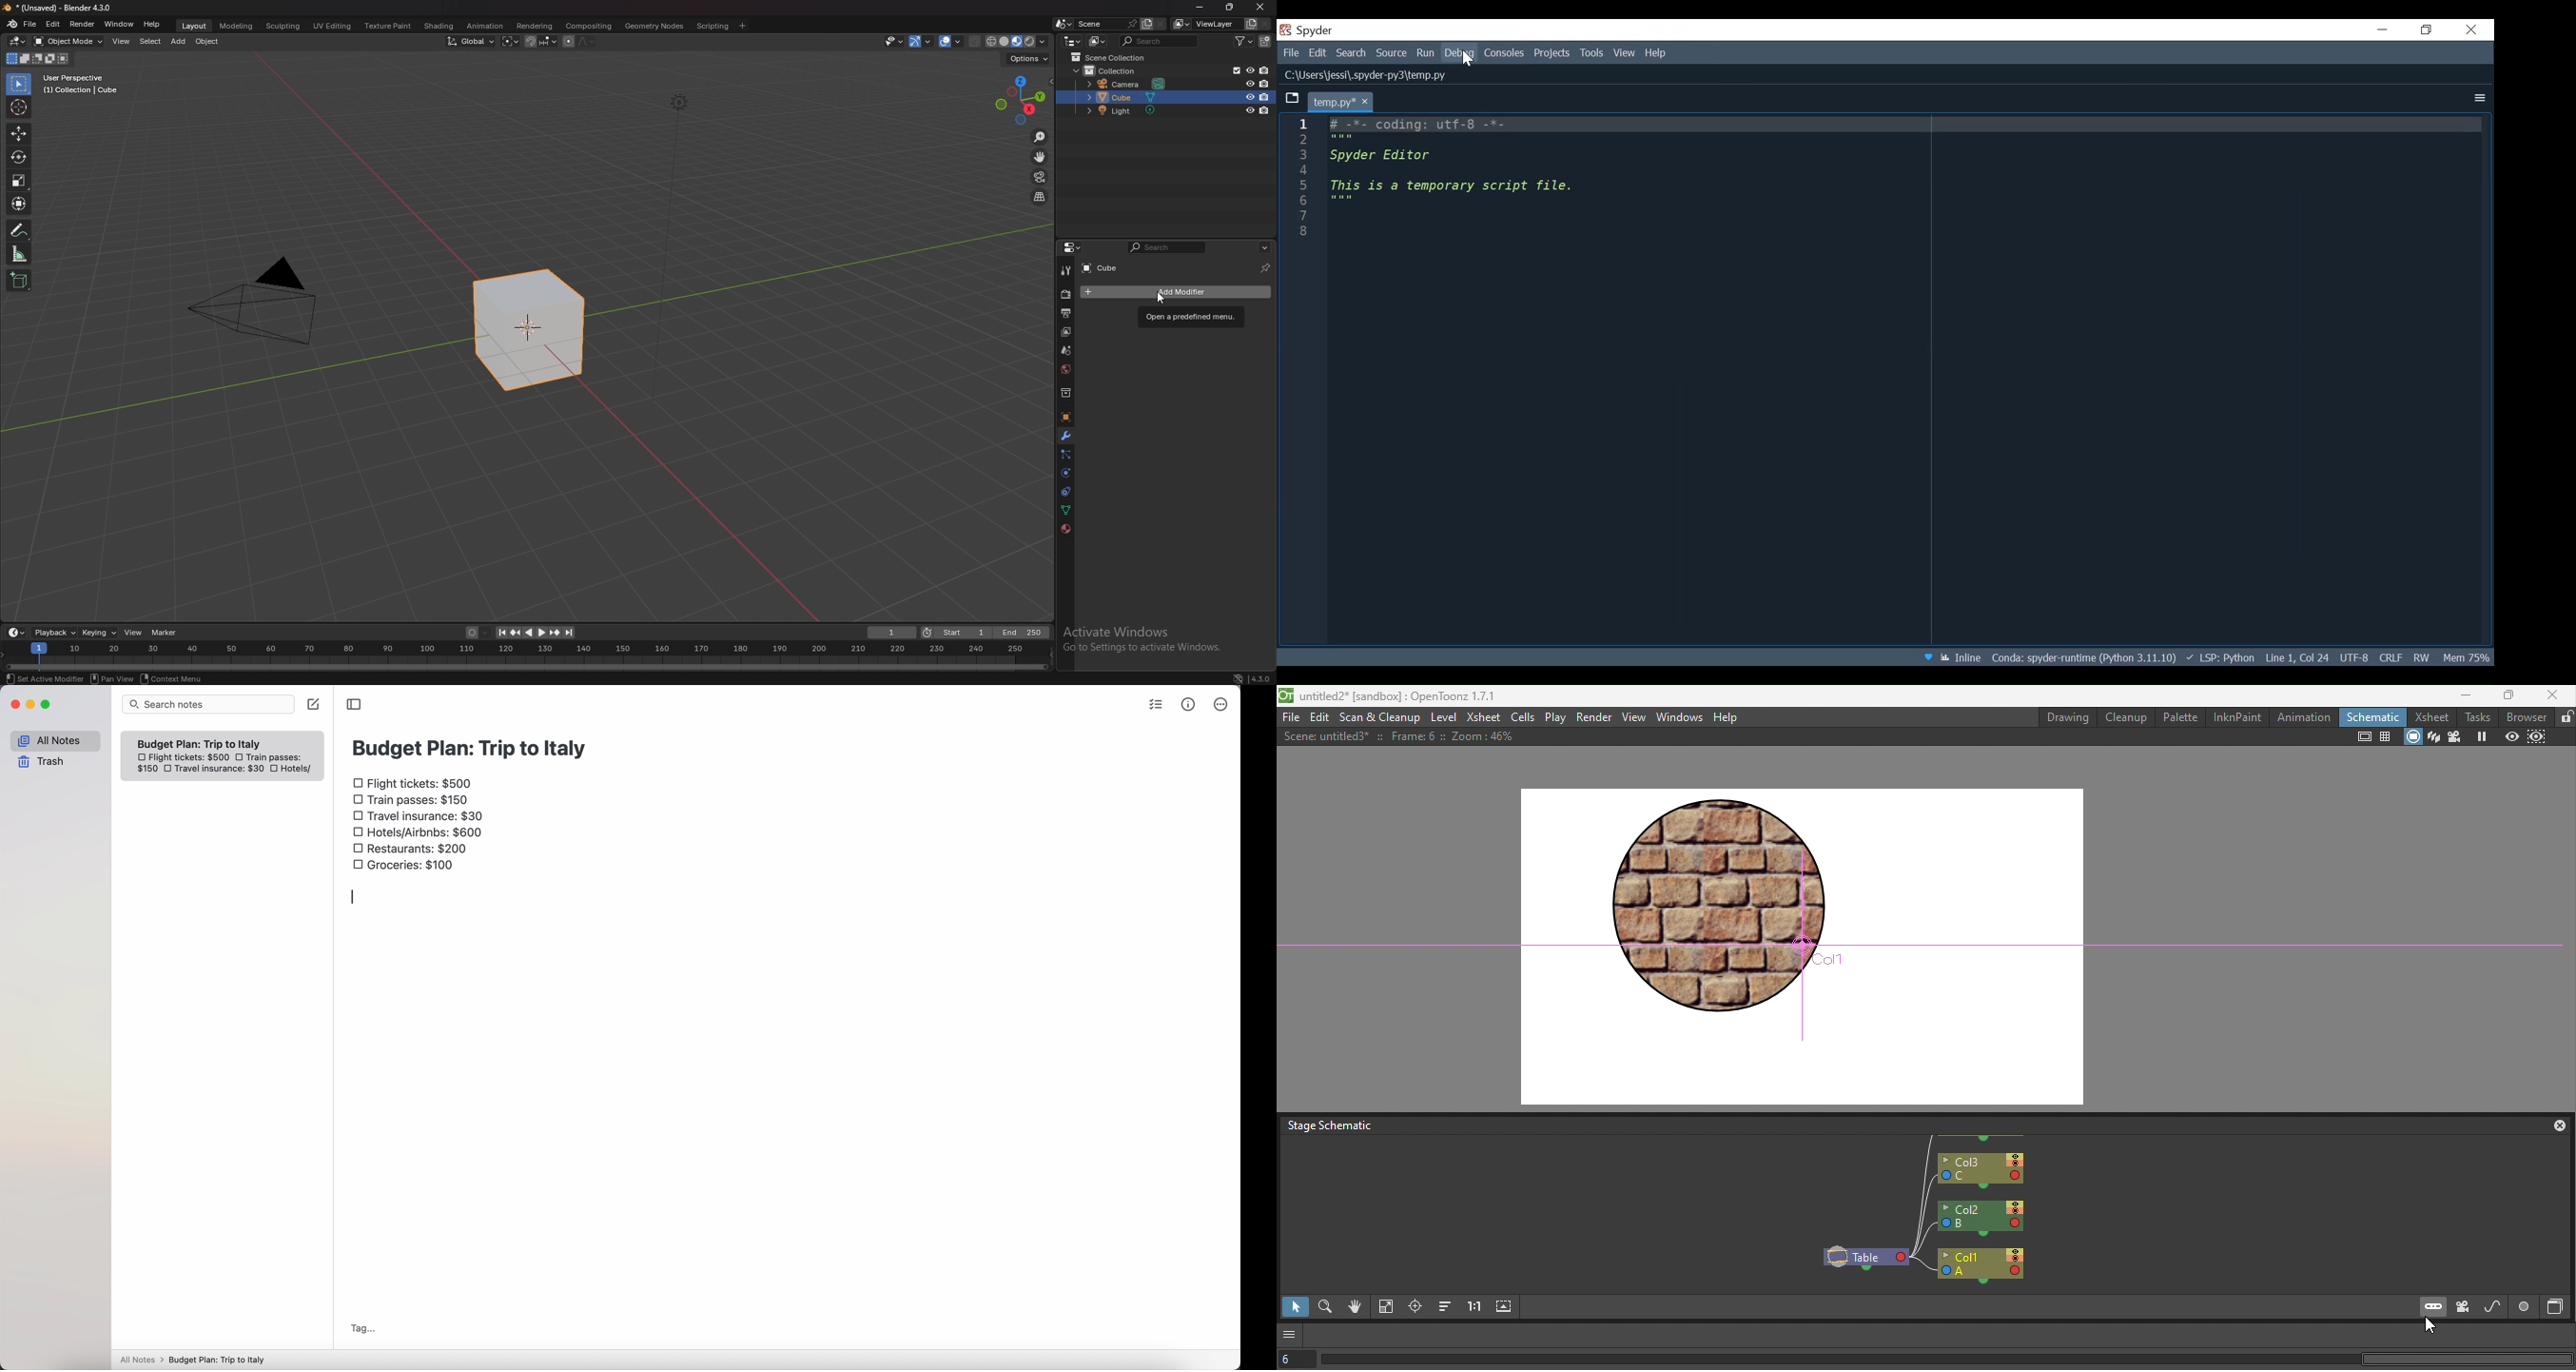 This screenshot has width=2576, height=1372. I want to click on More options, so click(1291, 1335).